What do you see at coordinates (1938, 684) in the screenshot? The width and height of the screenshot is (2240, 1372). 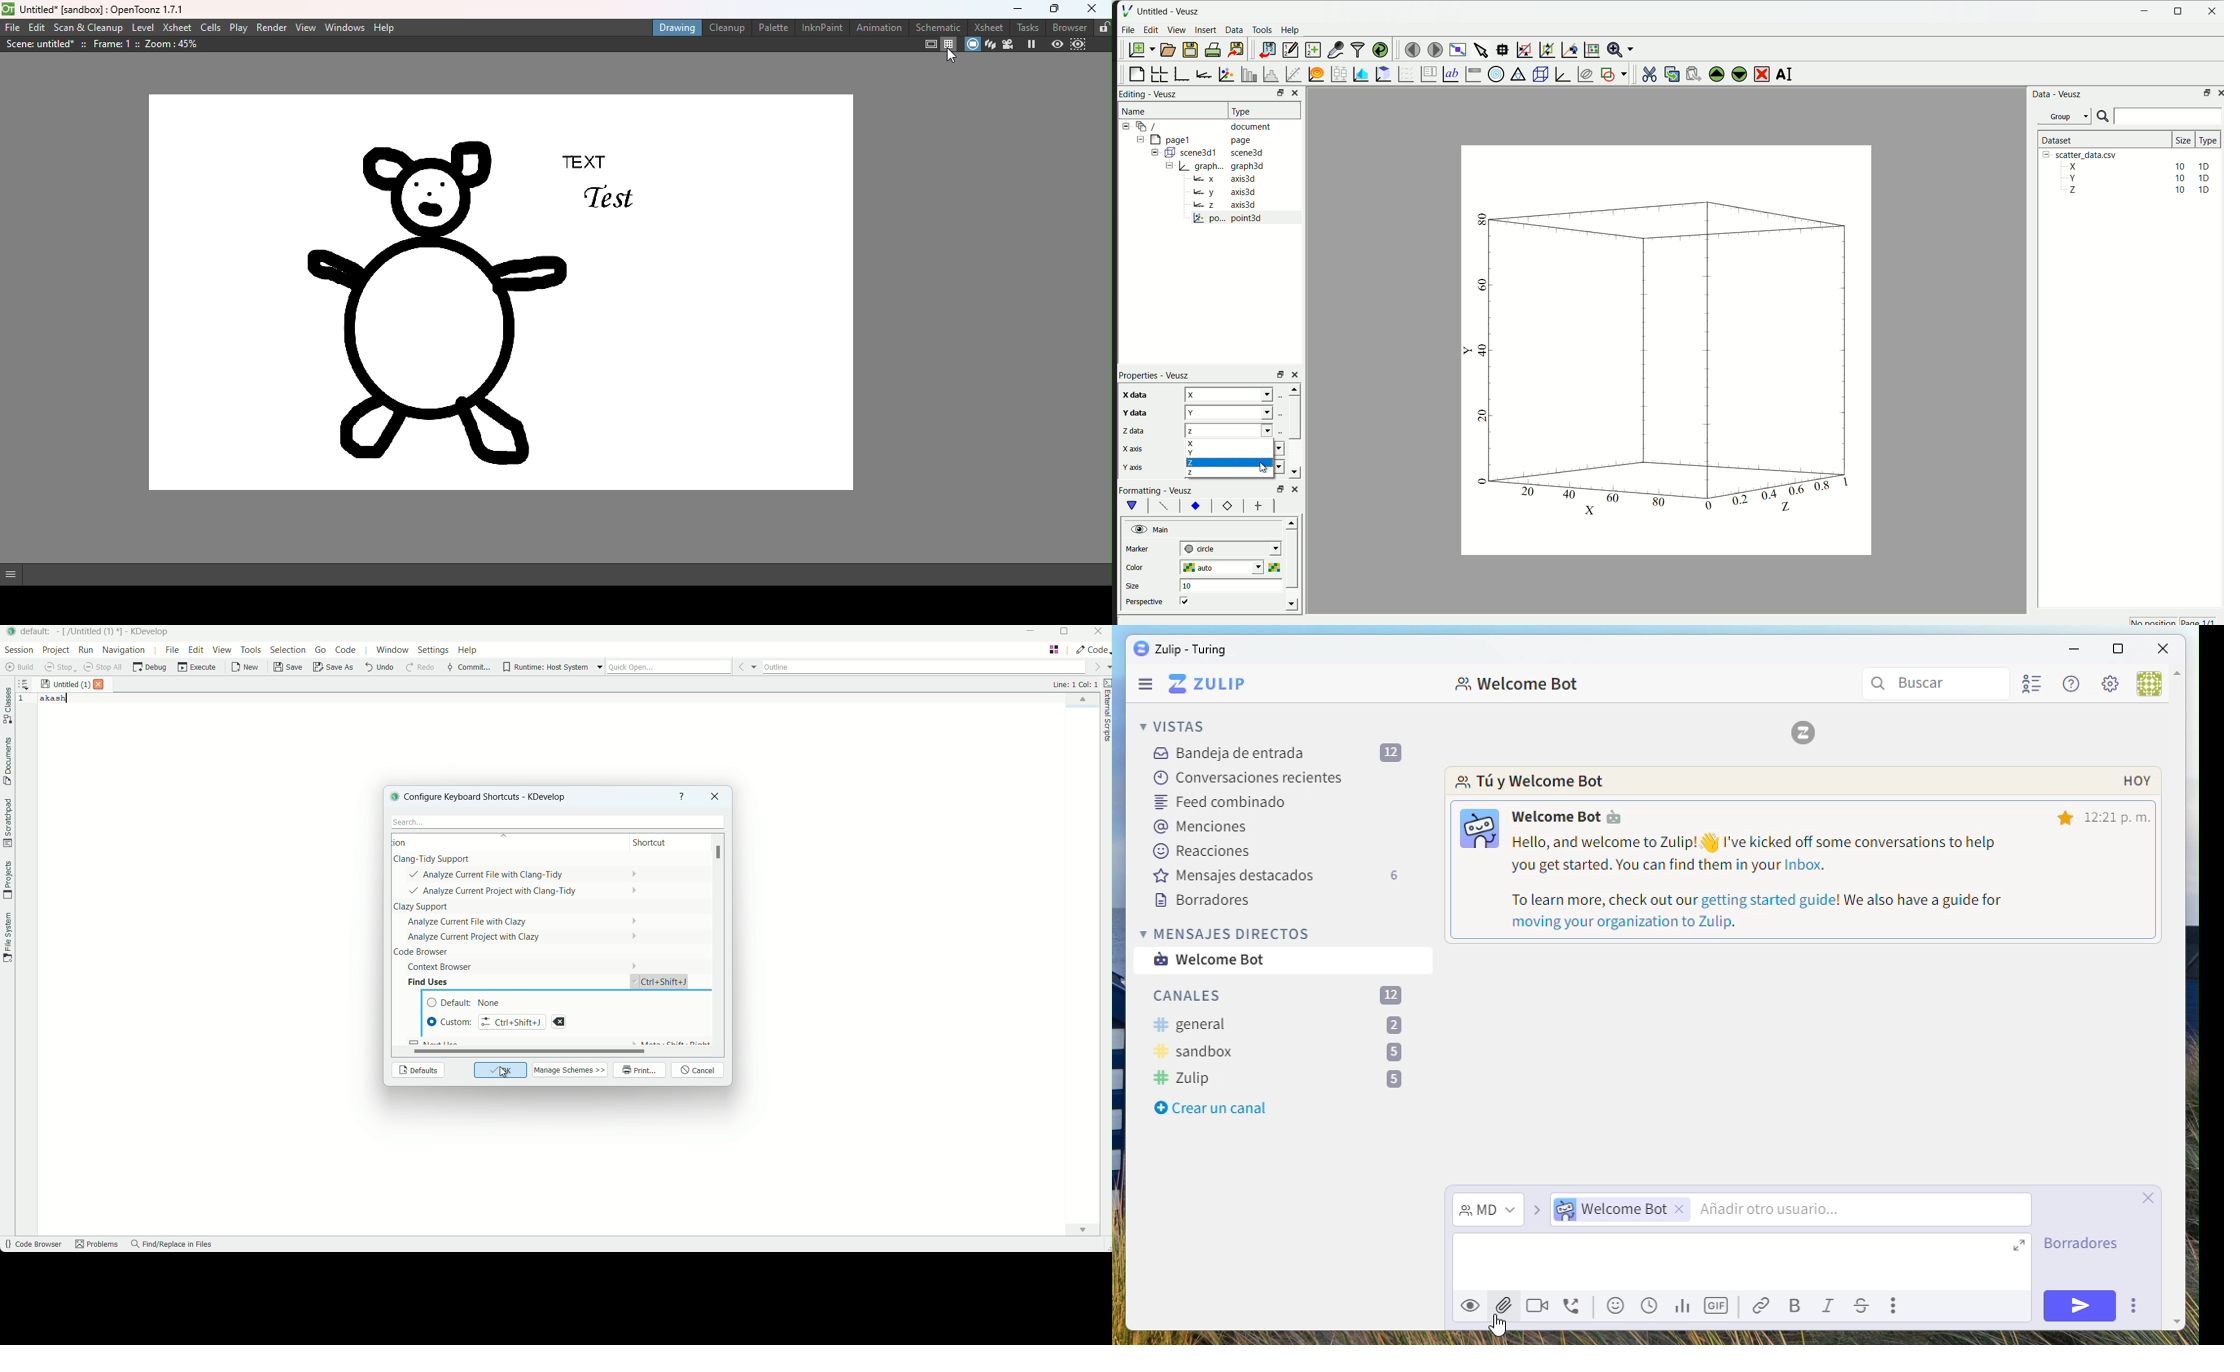 I see `Search` at bounding box center [1938, 684].